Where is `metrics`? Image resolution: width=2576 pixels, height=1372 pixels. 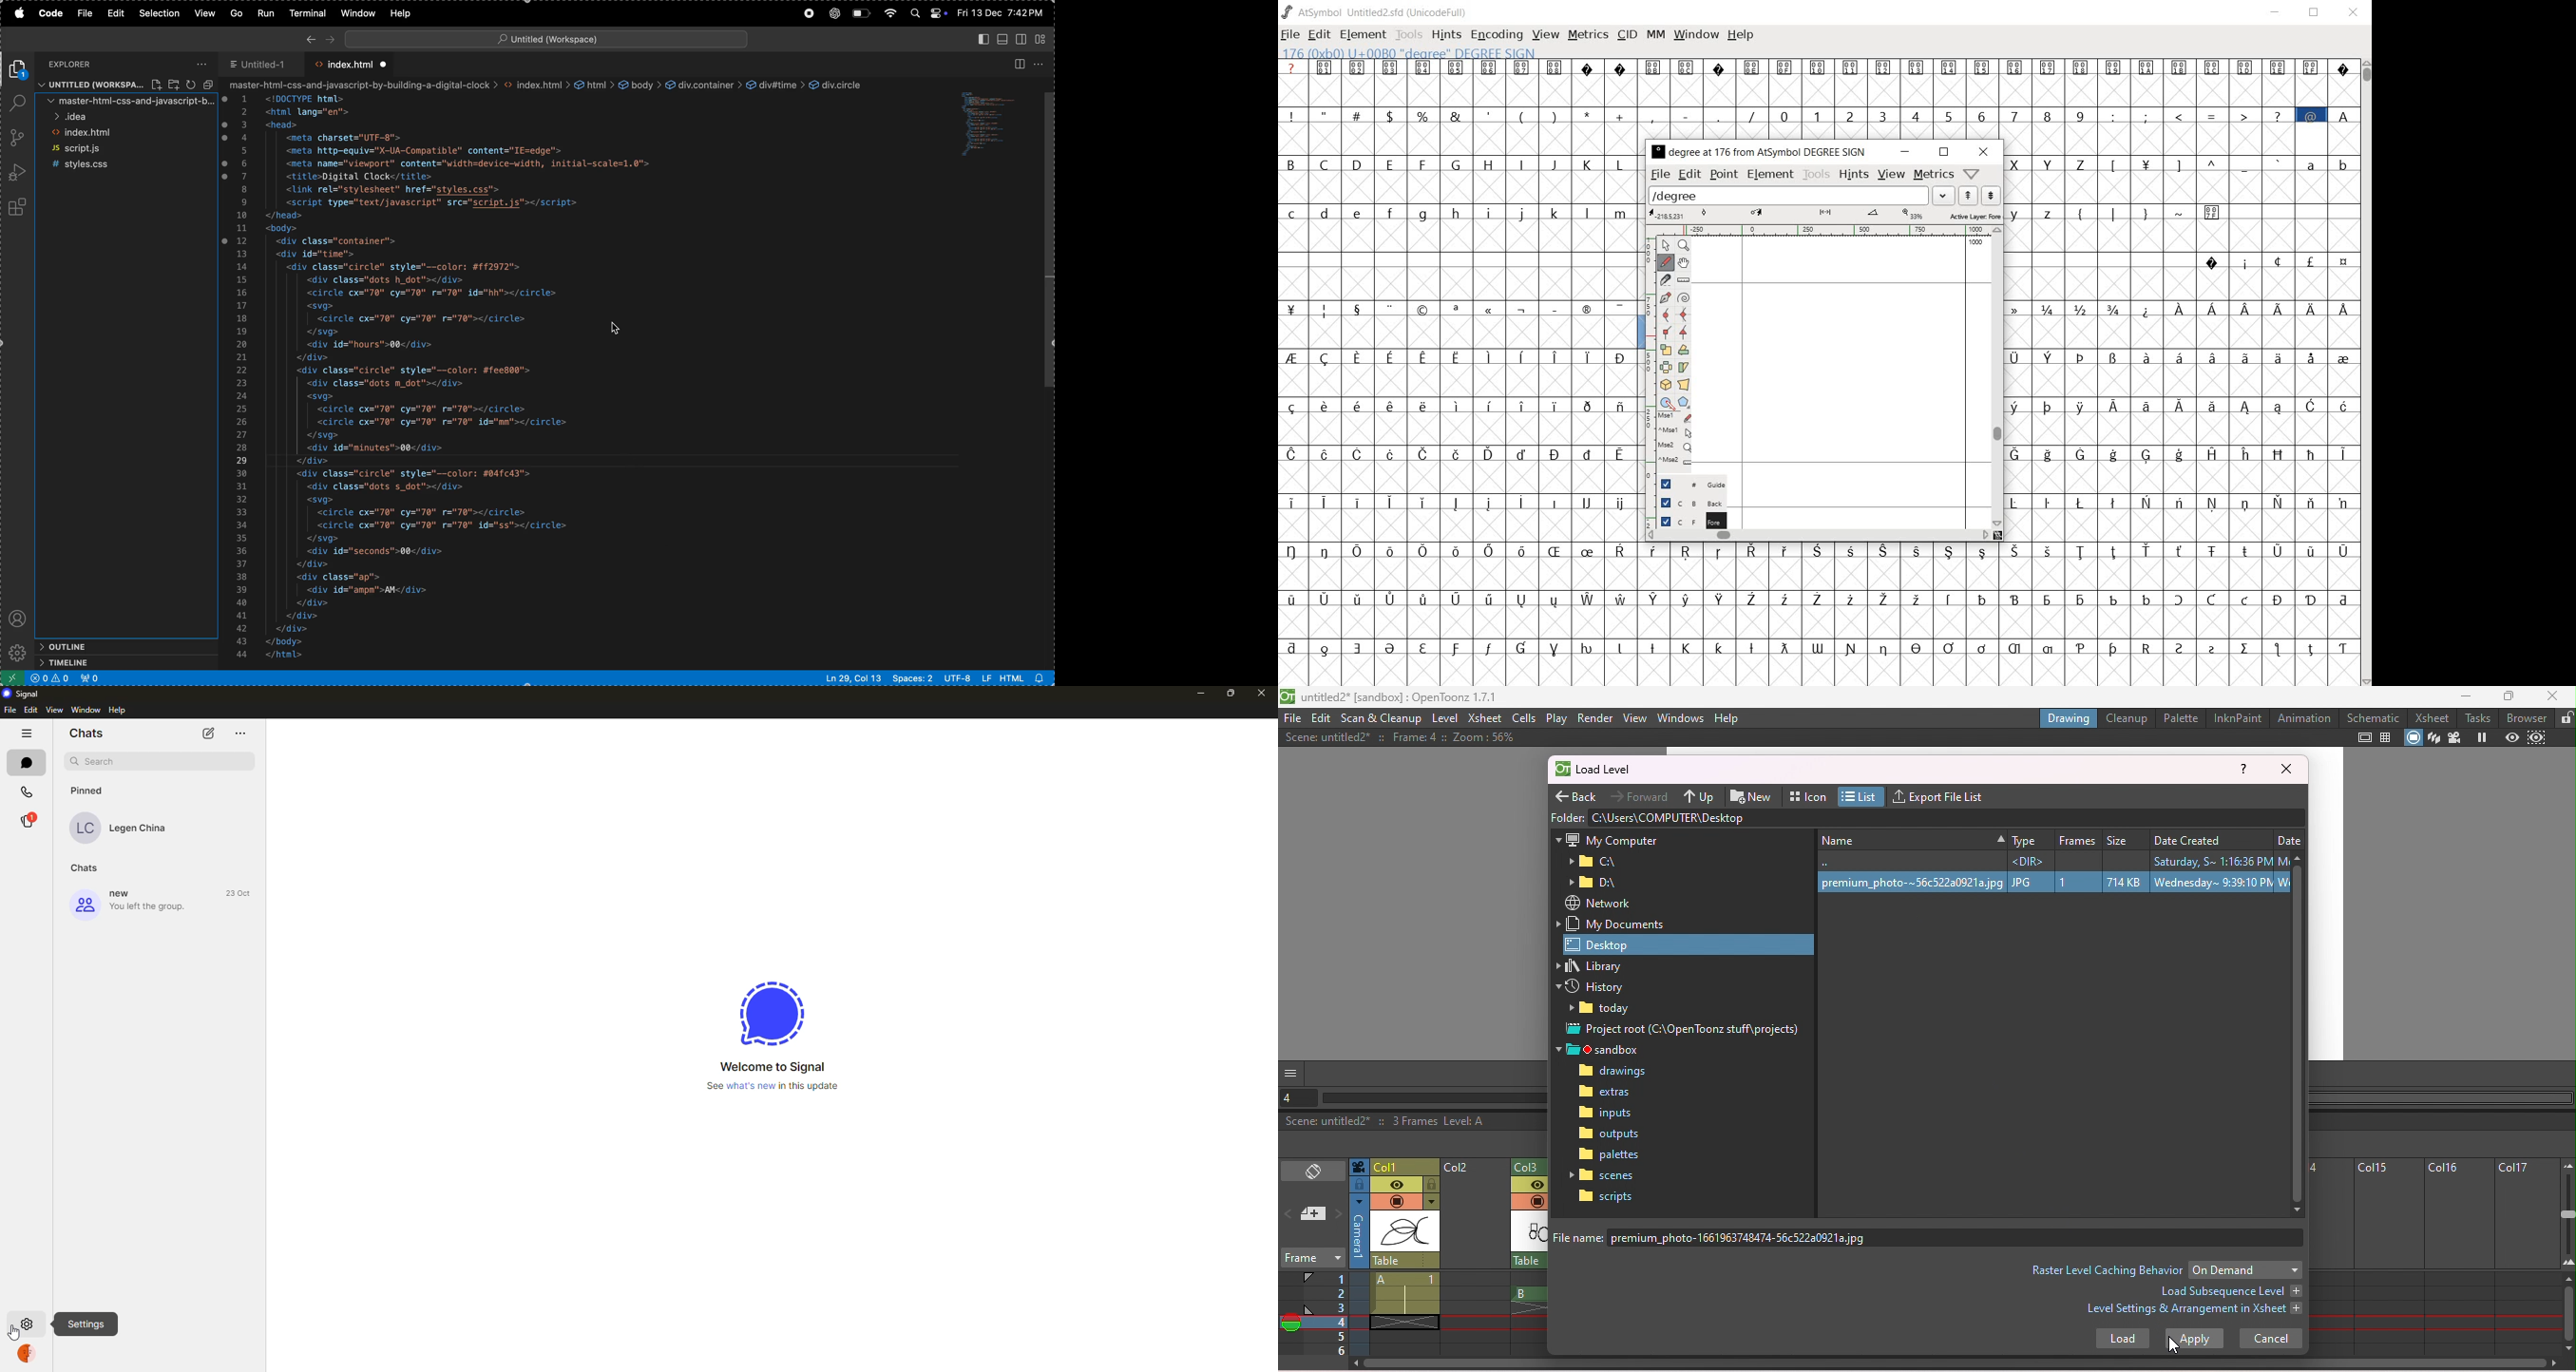
metrics is located at coordinates (1588, 36).